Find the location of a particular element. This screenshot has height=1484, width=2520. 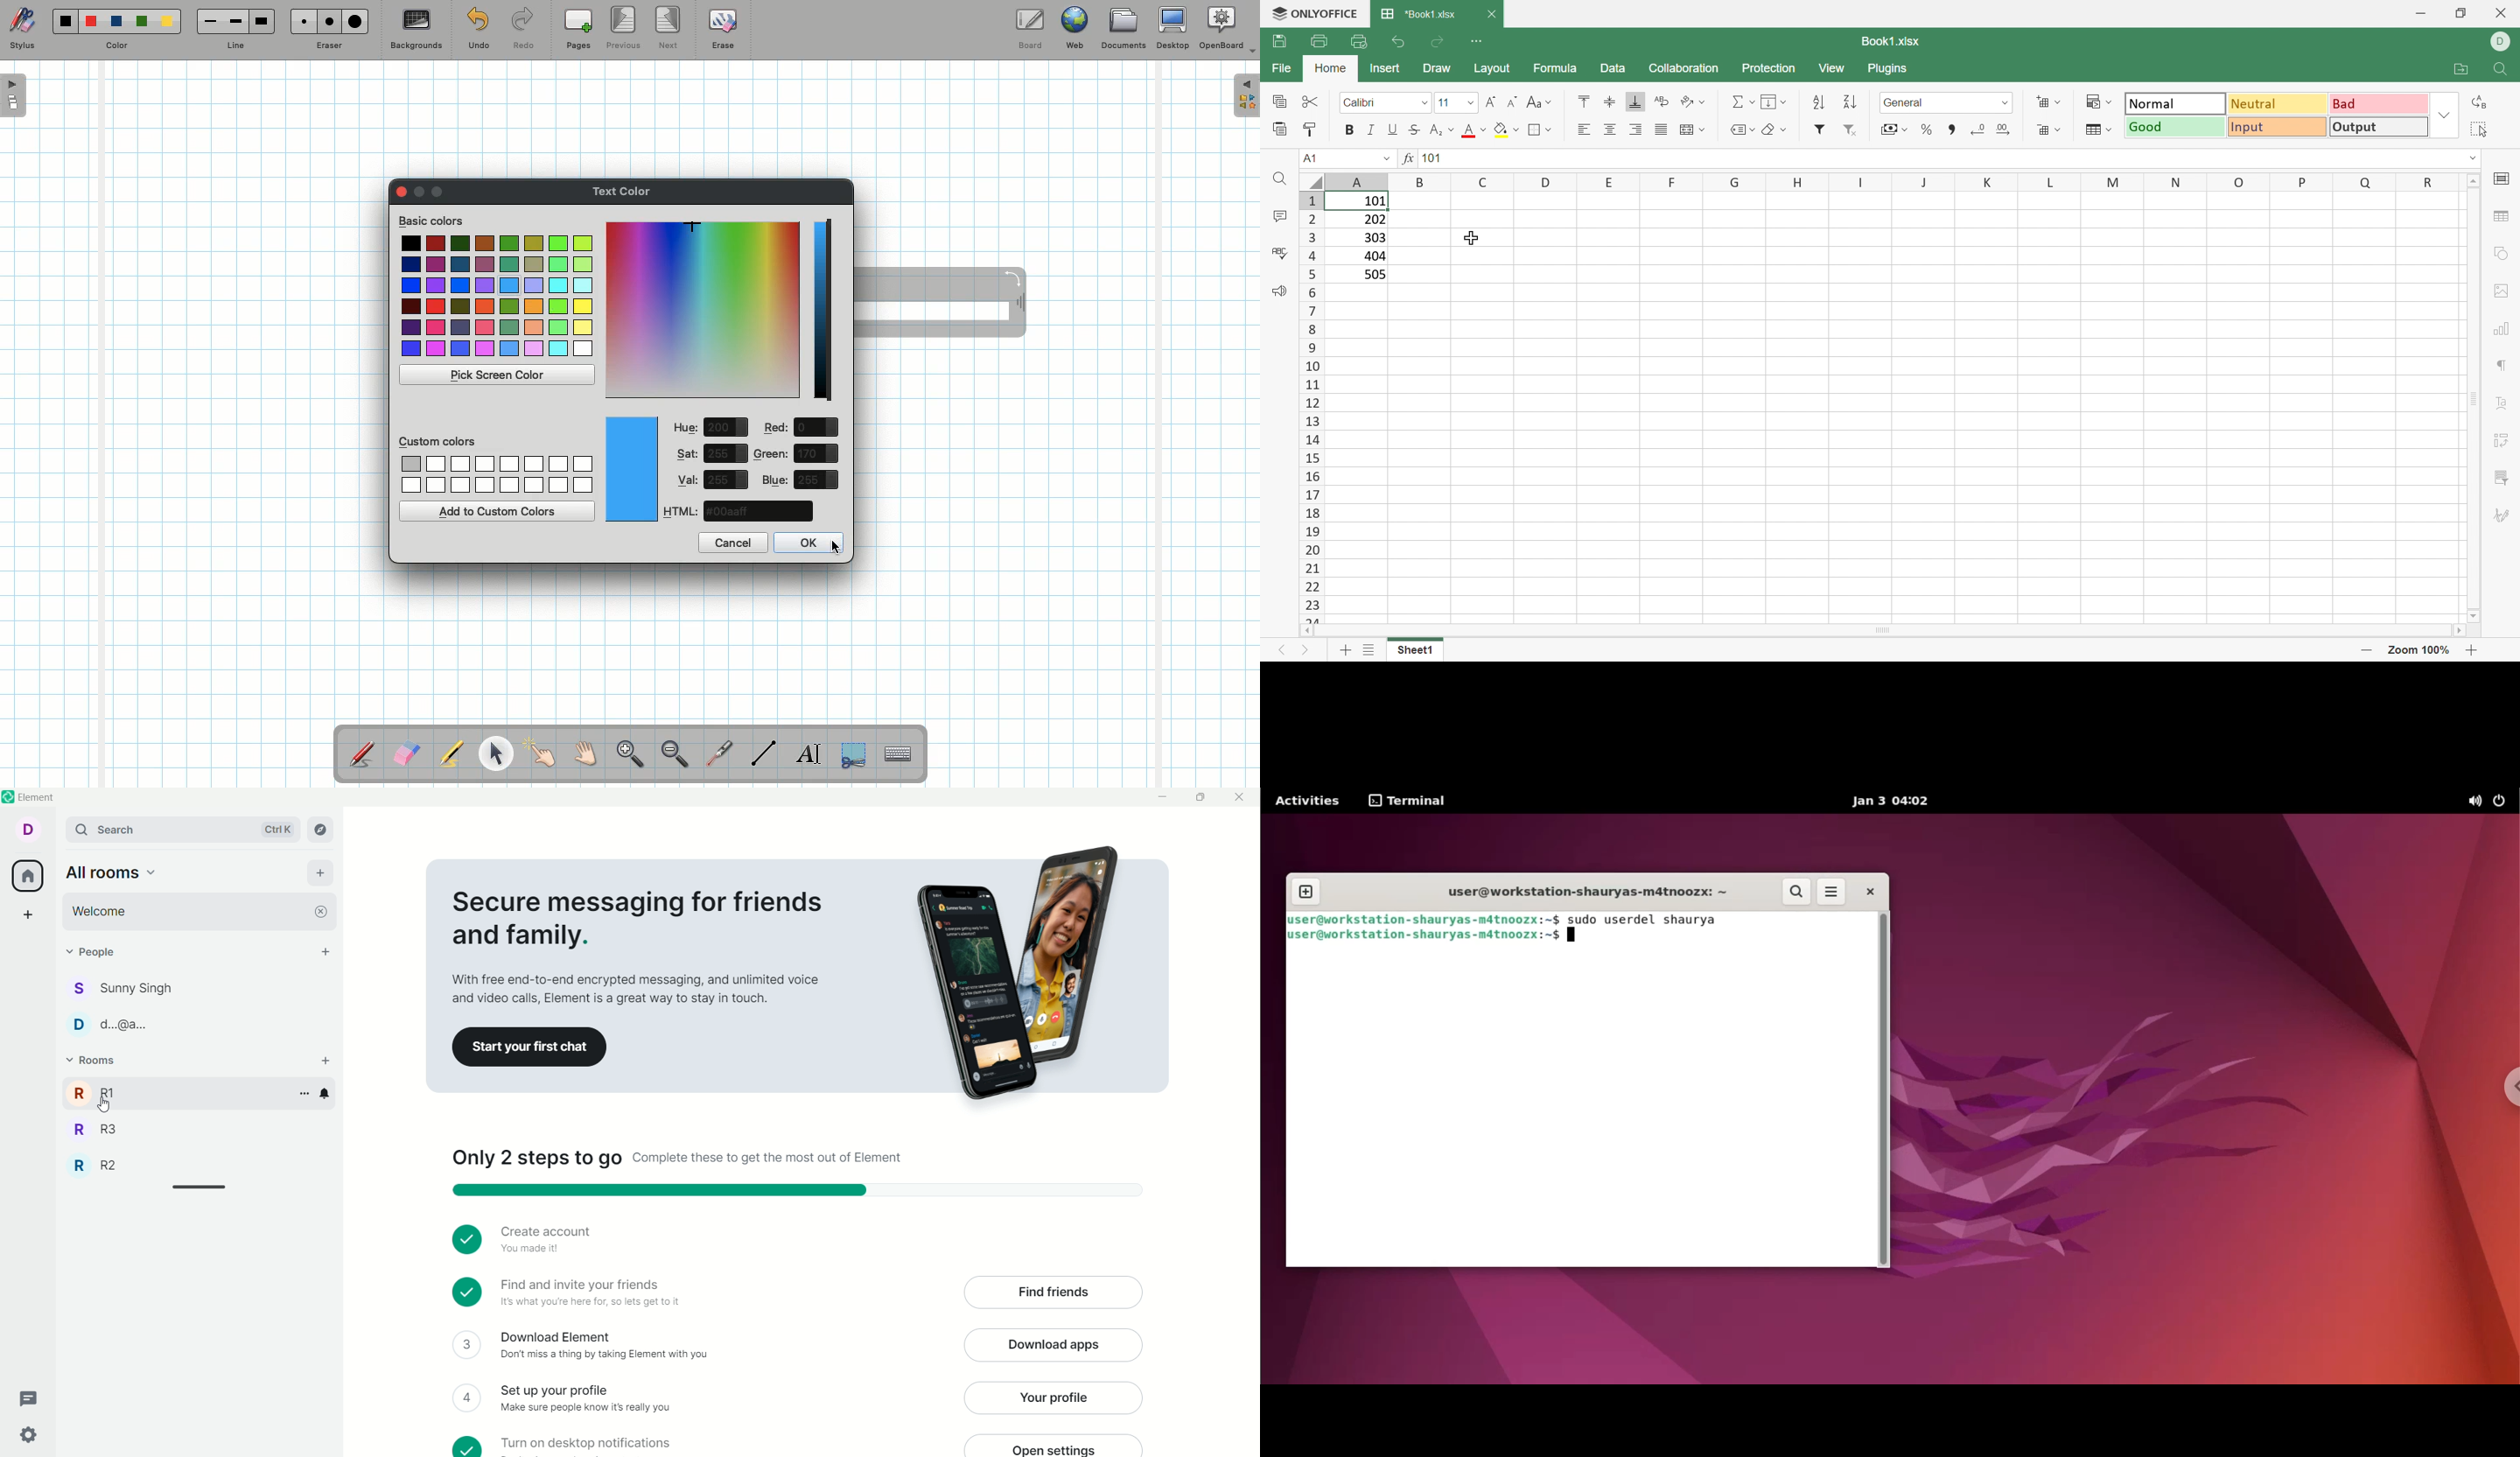

Strikethrough is located at coordinates (1414, 131).